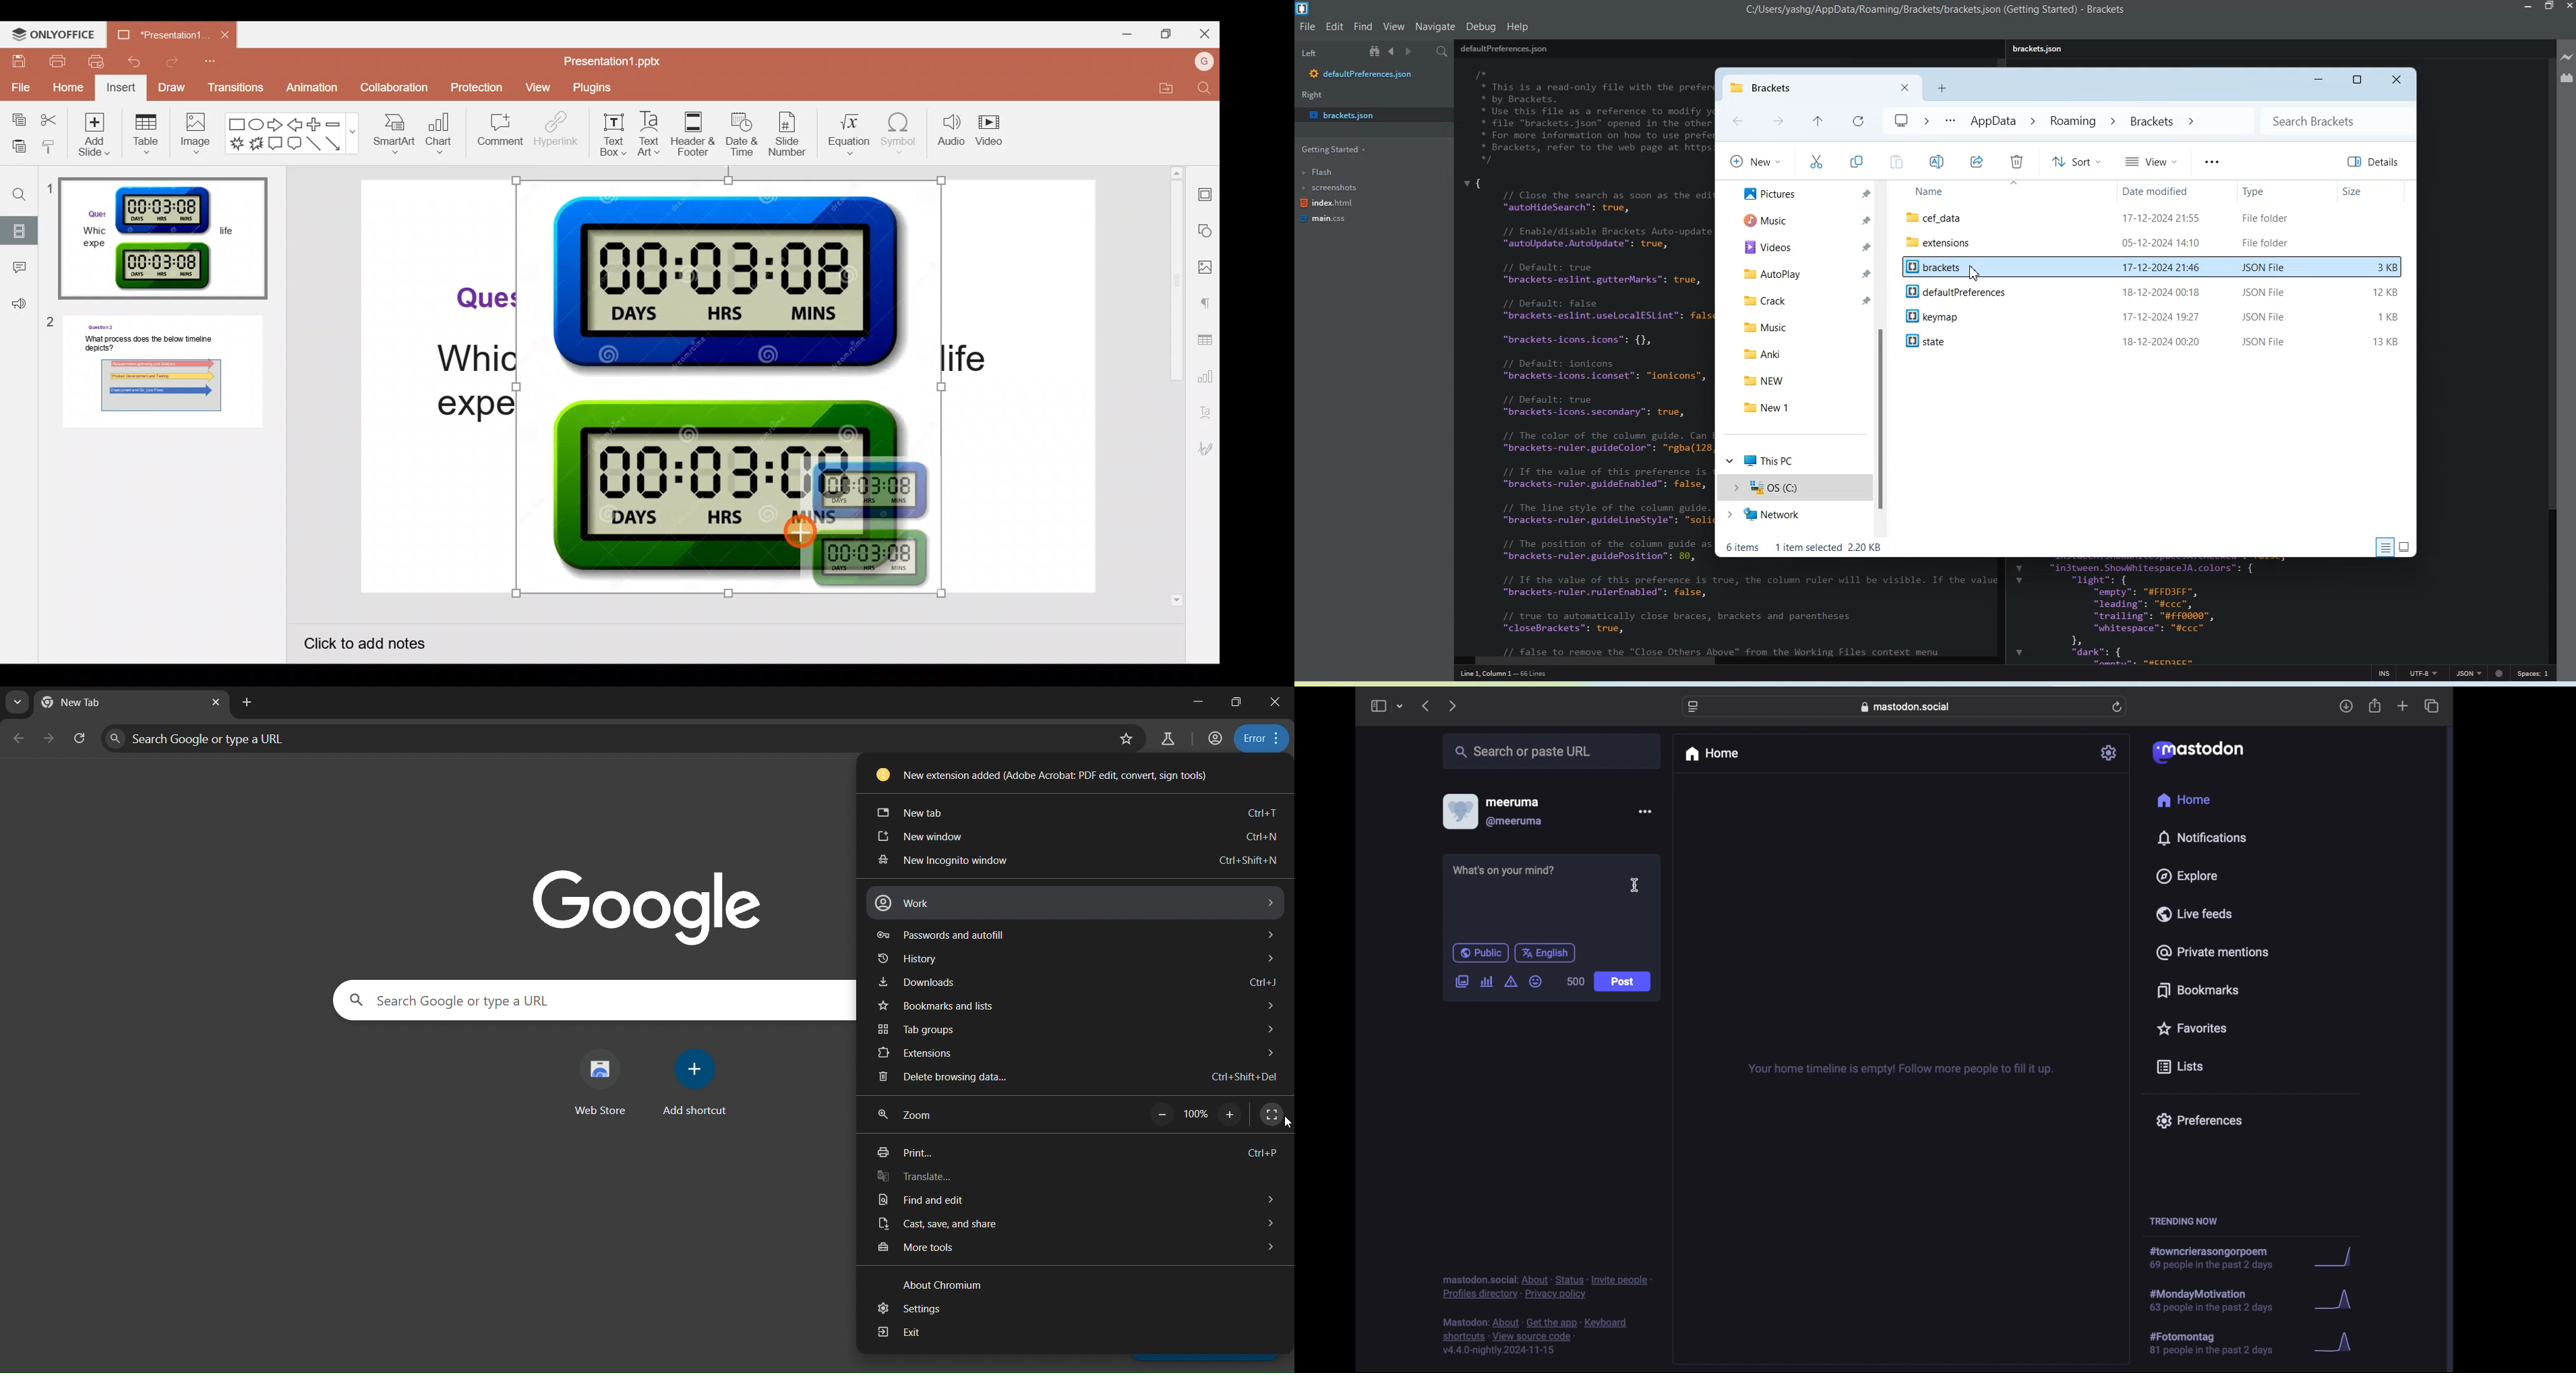  What do you see at coordinates (2550, 7) in the screenshot?
I see `Maximize` at bounding box center [2550, 7].